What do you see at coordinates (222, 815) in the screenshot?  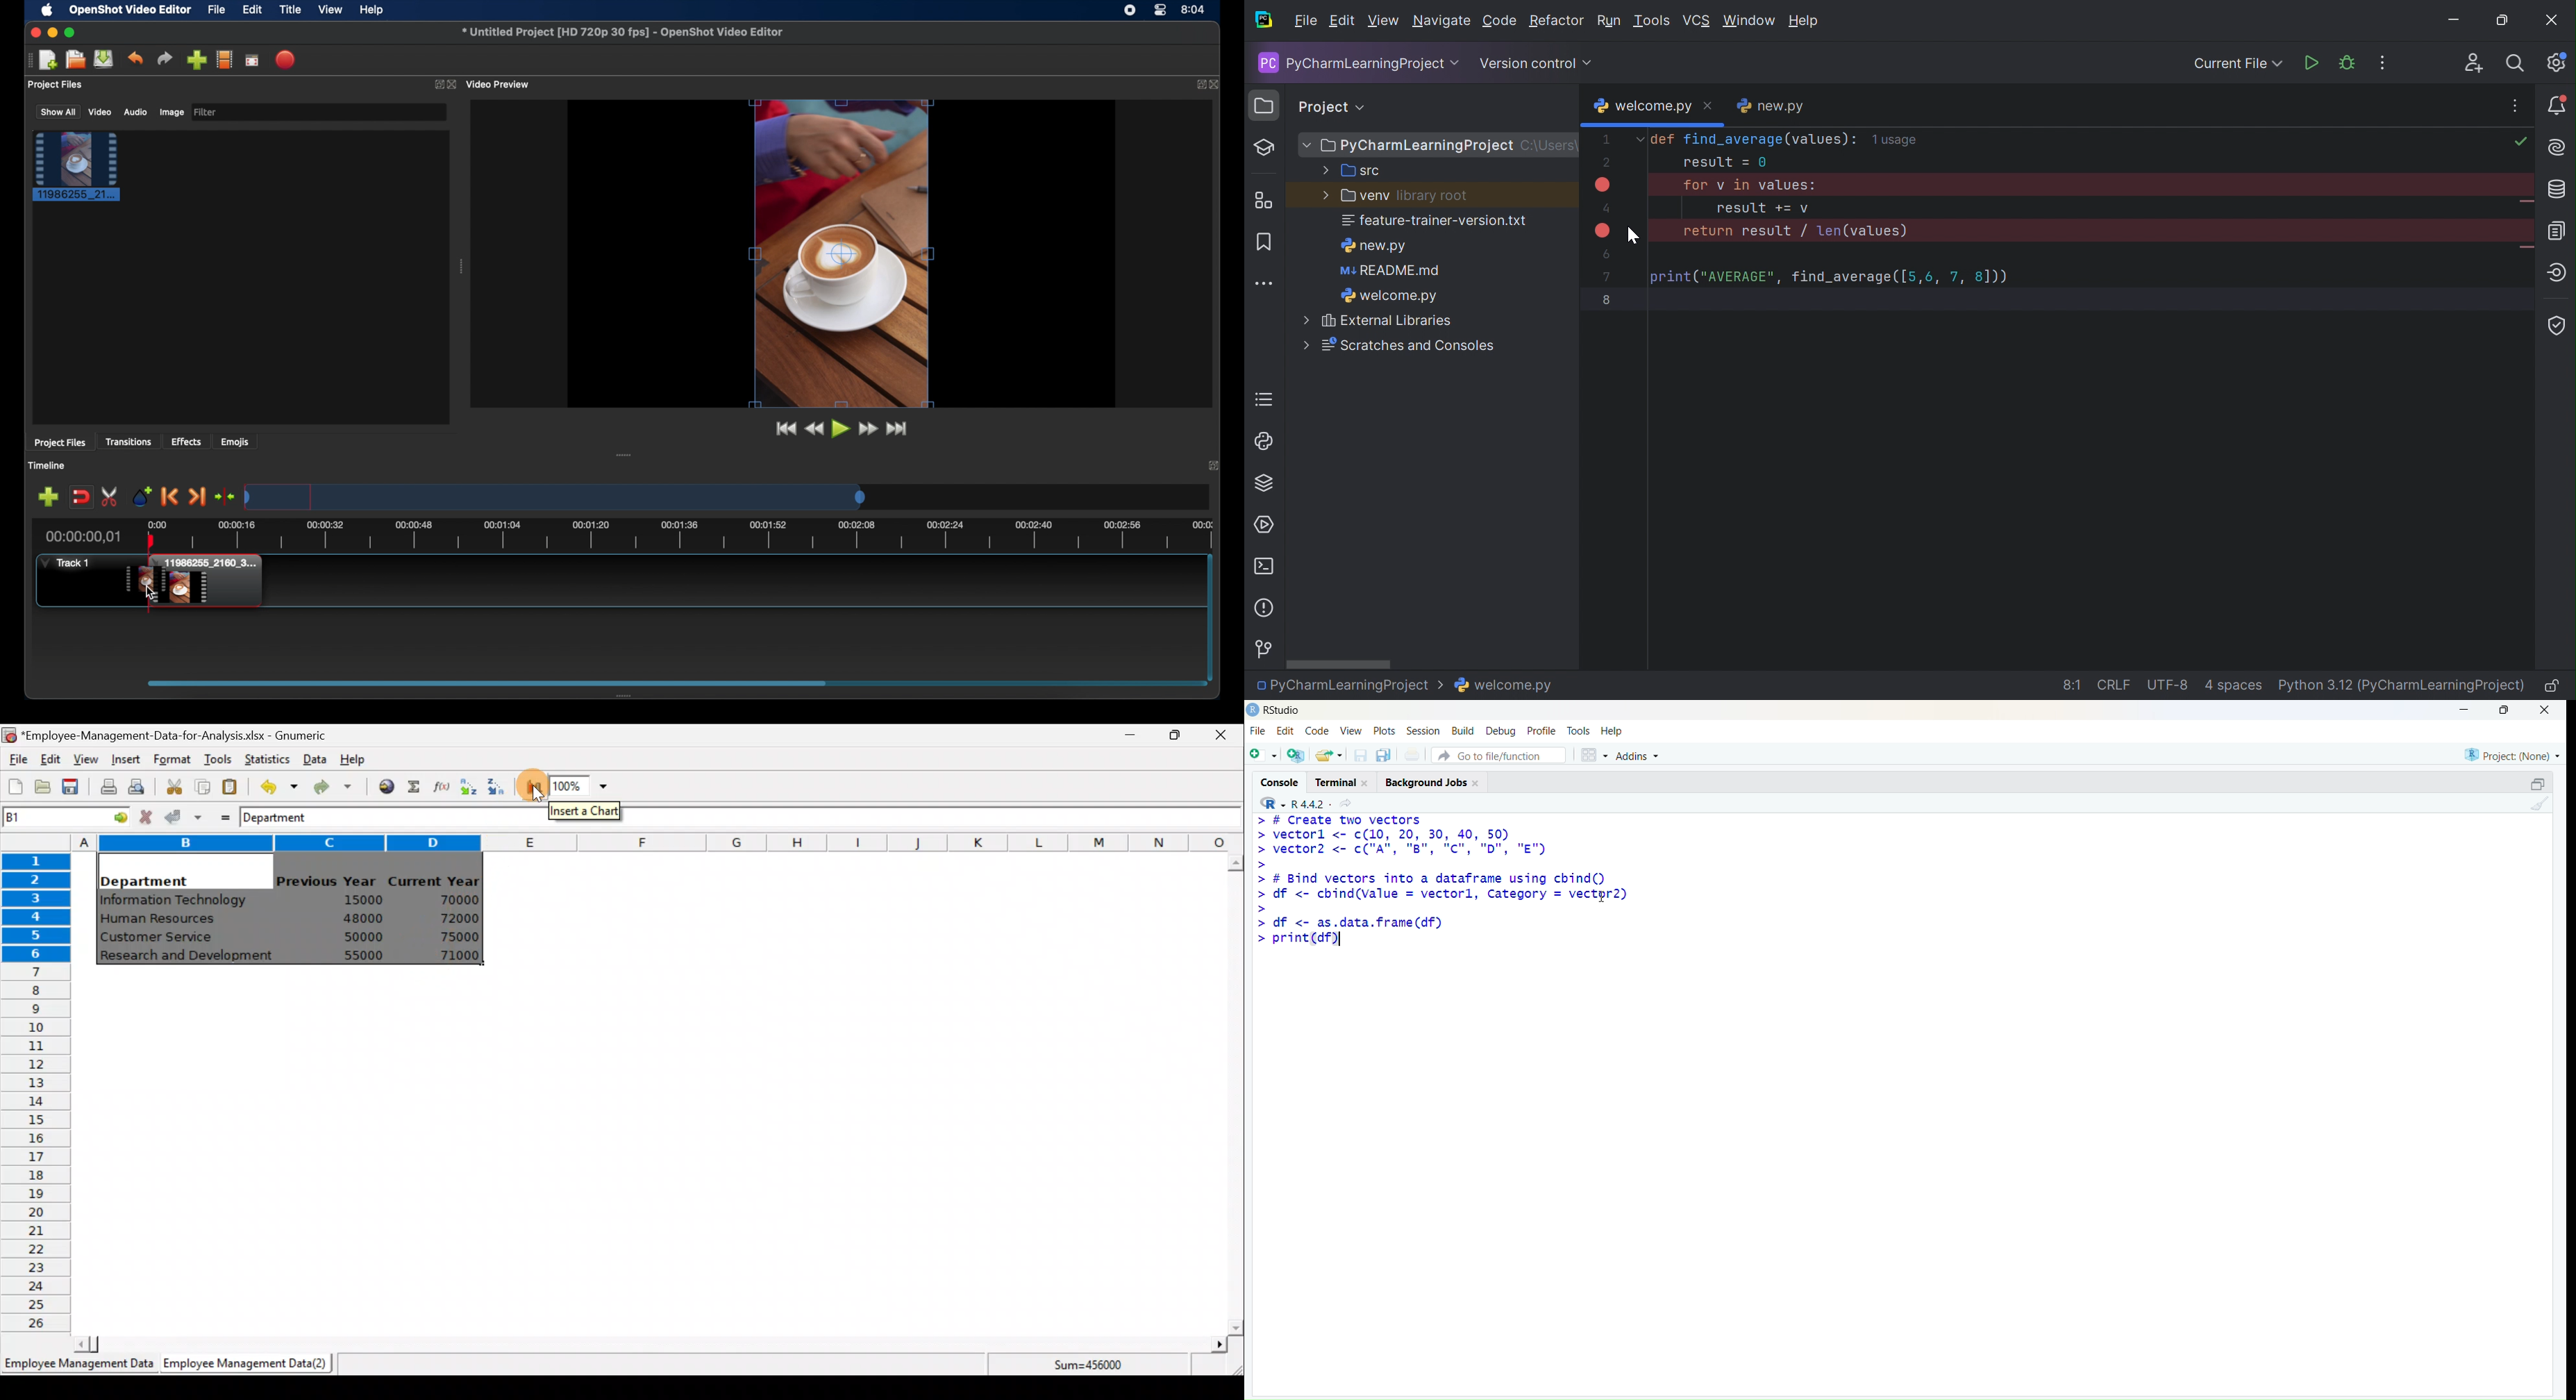 I see `Enter formula` at bounding box center [222, 815].